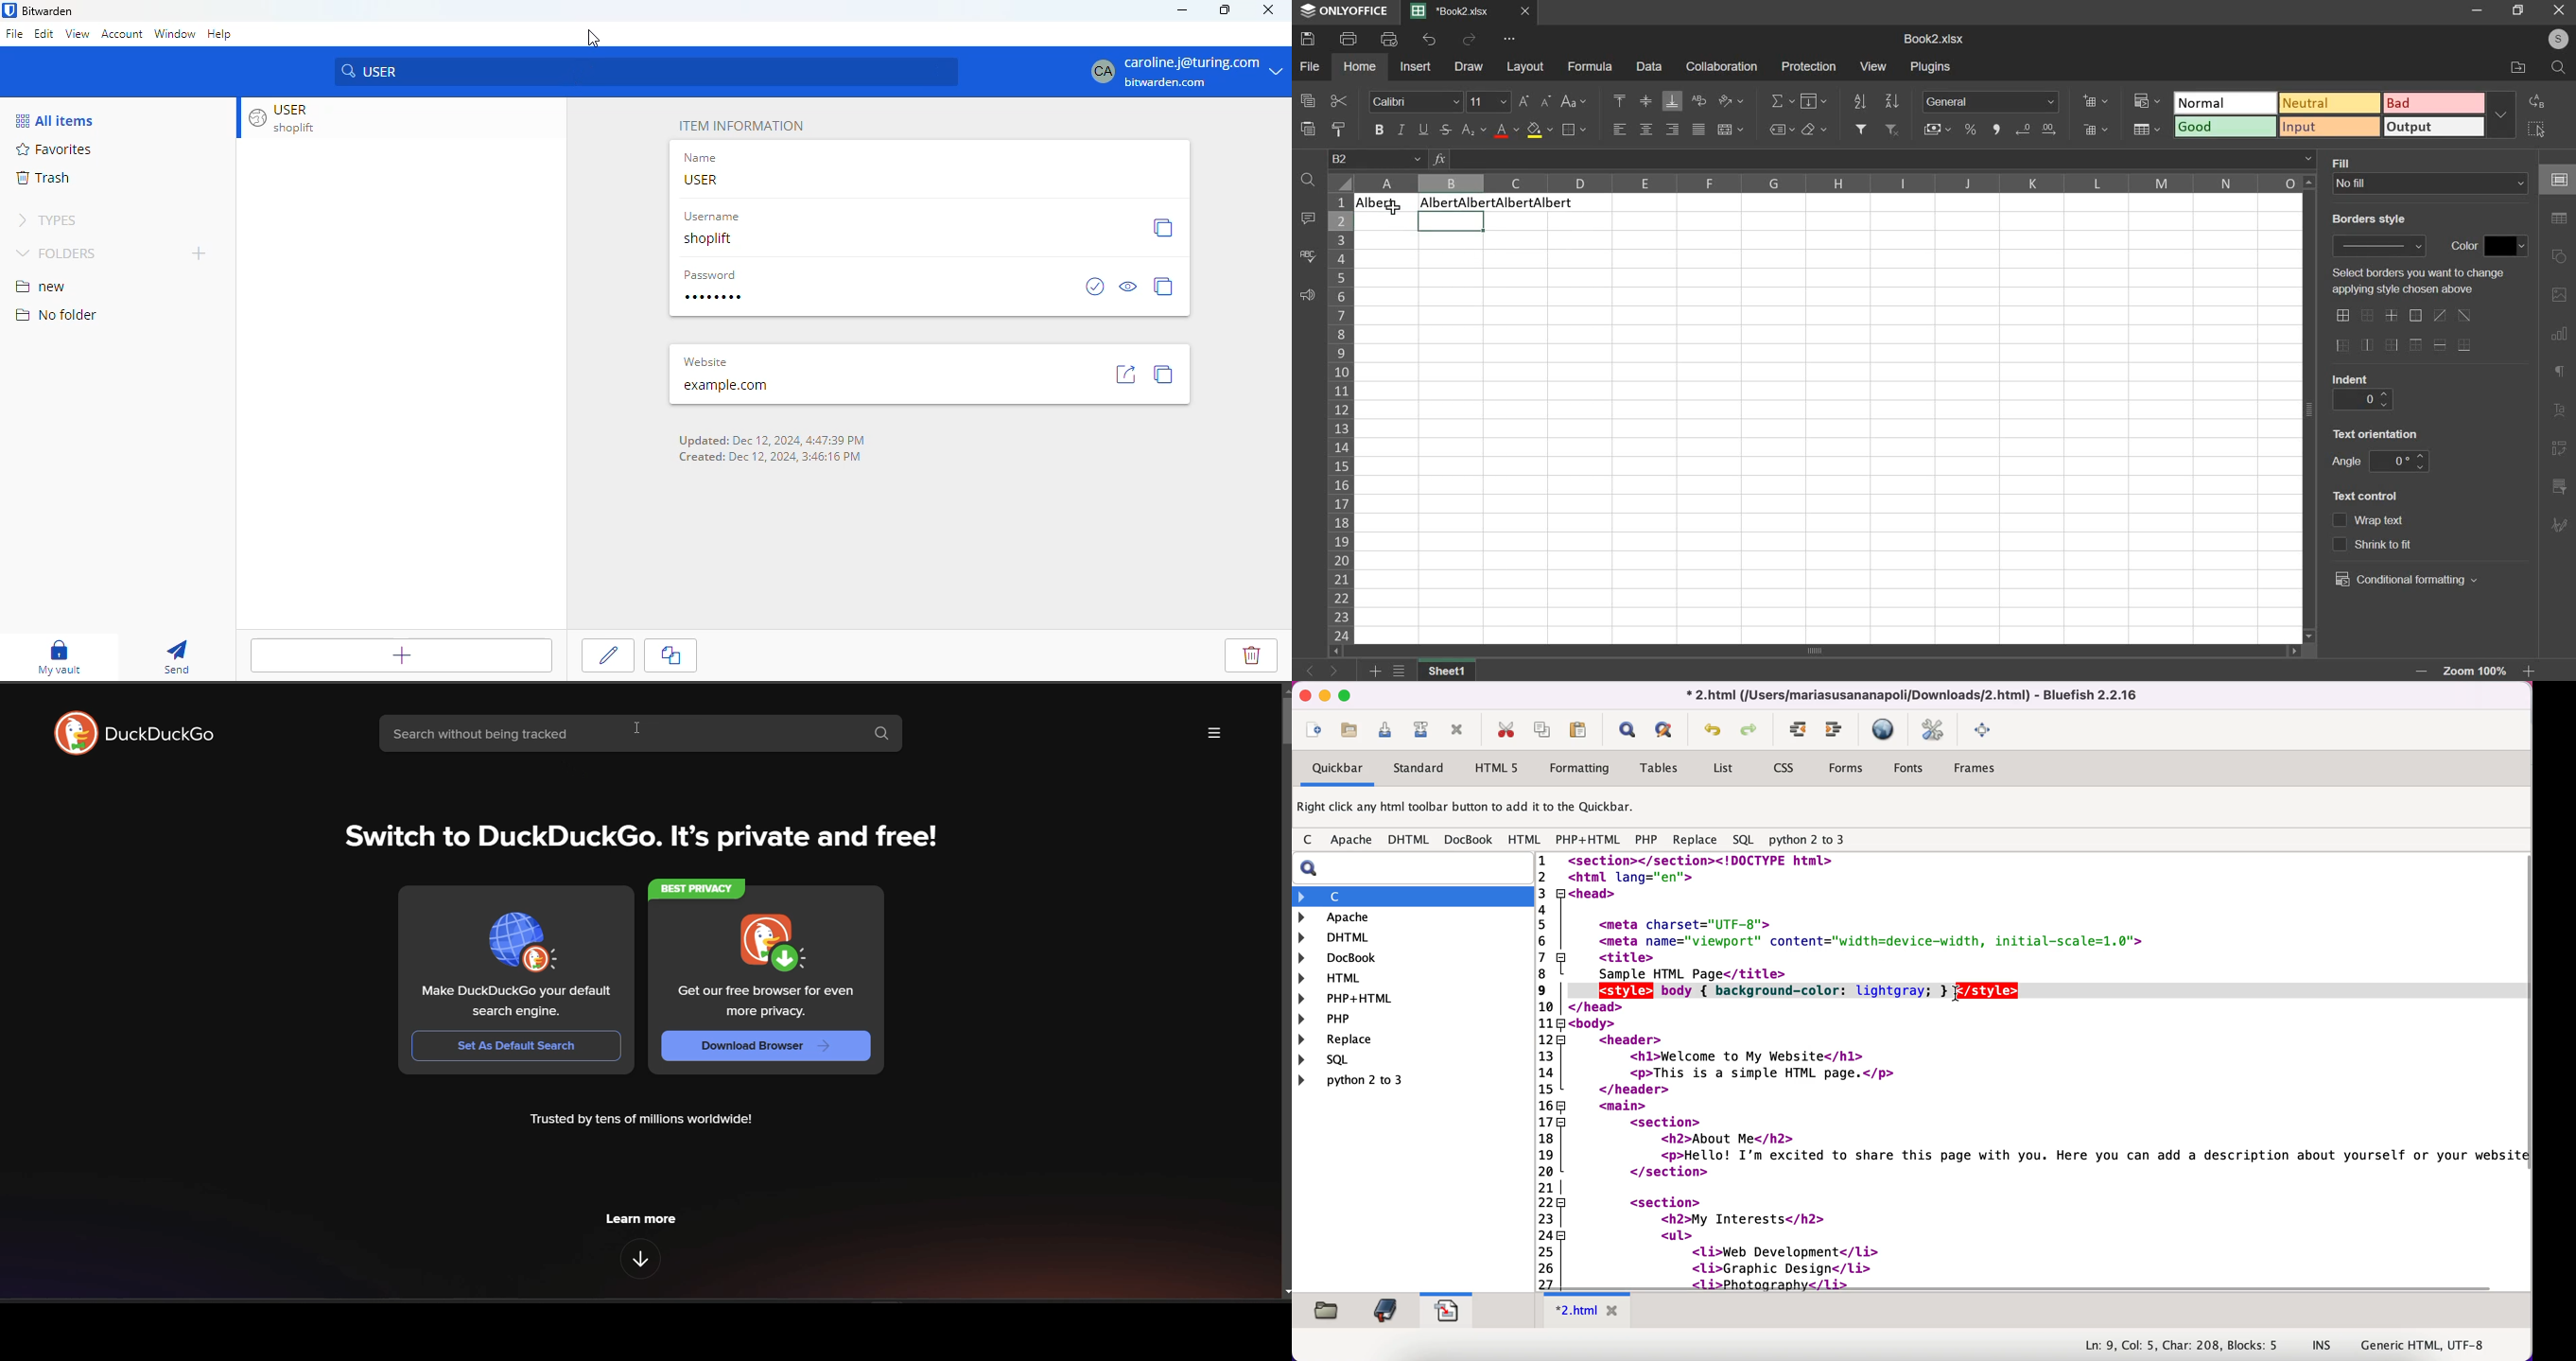  What do you see at coordinates (2432, 1345) in the screenshot?
I see `generic html, utf-8` at bounding box center [2432, 1345].